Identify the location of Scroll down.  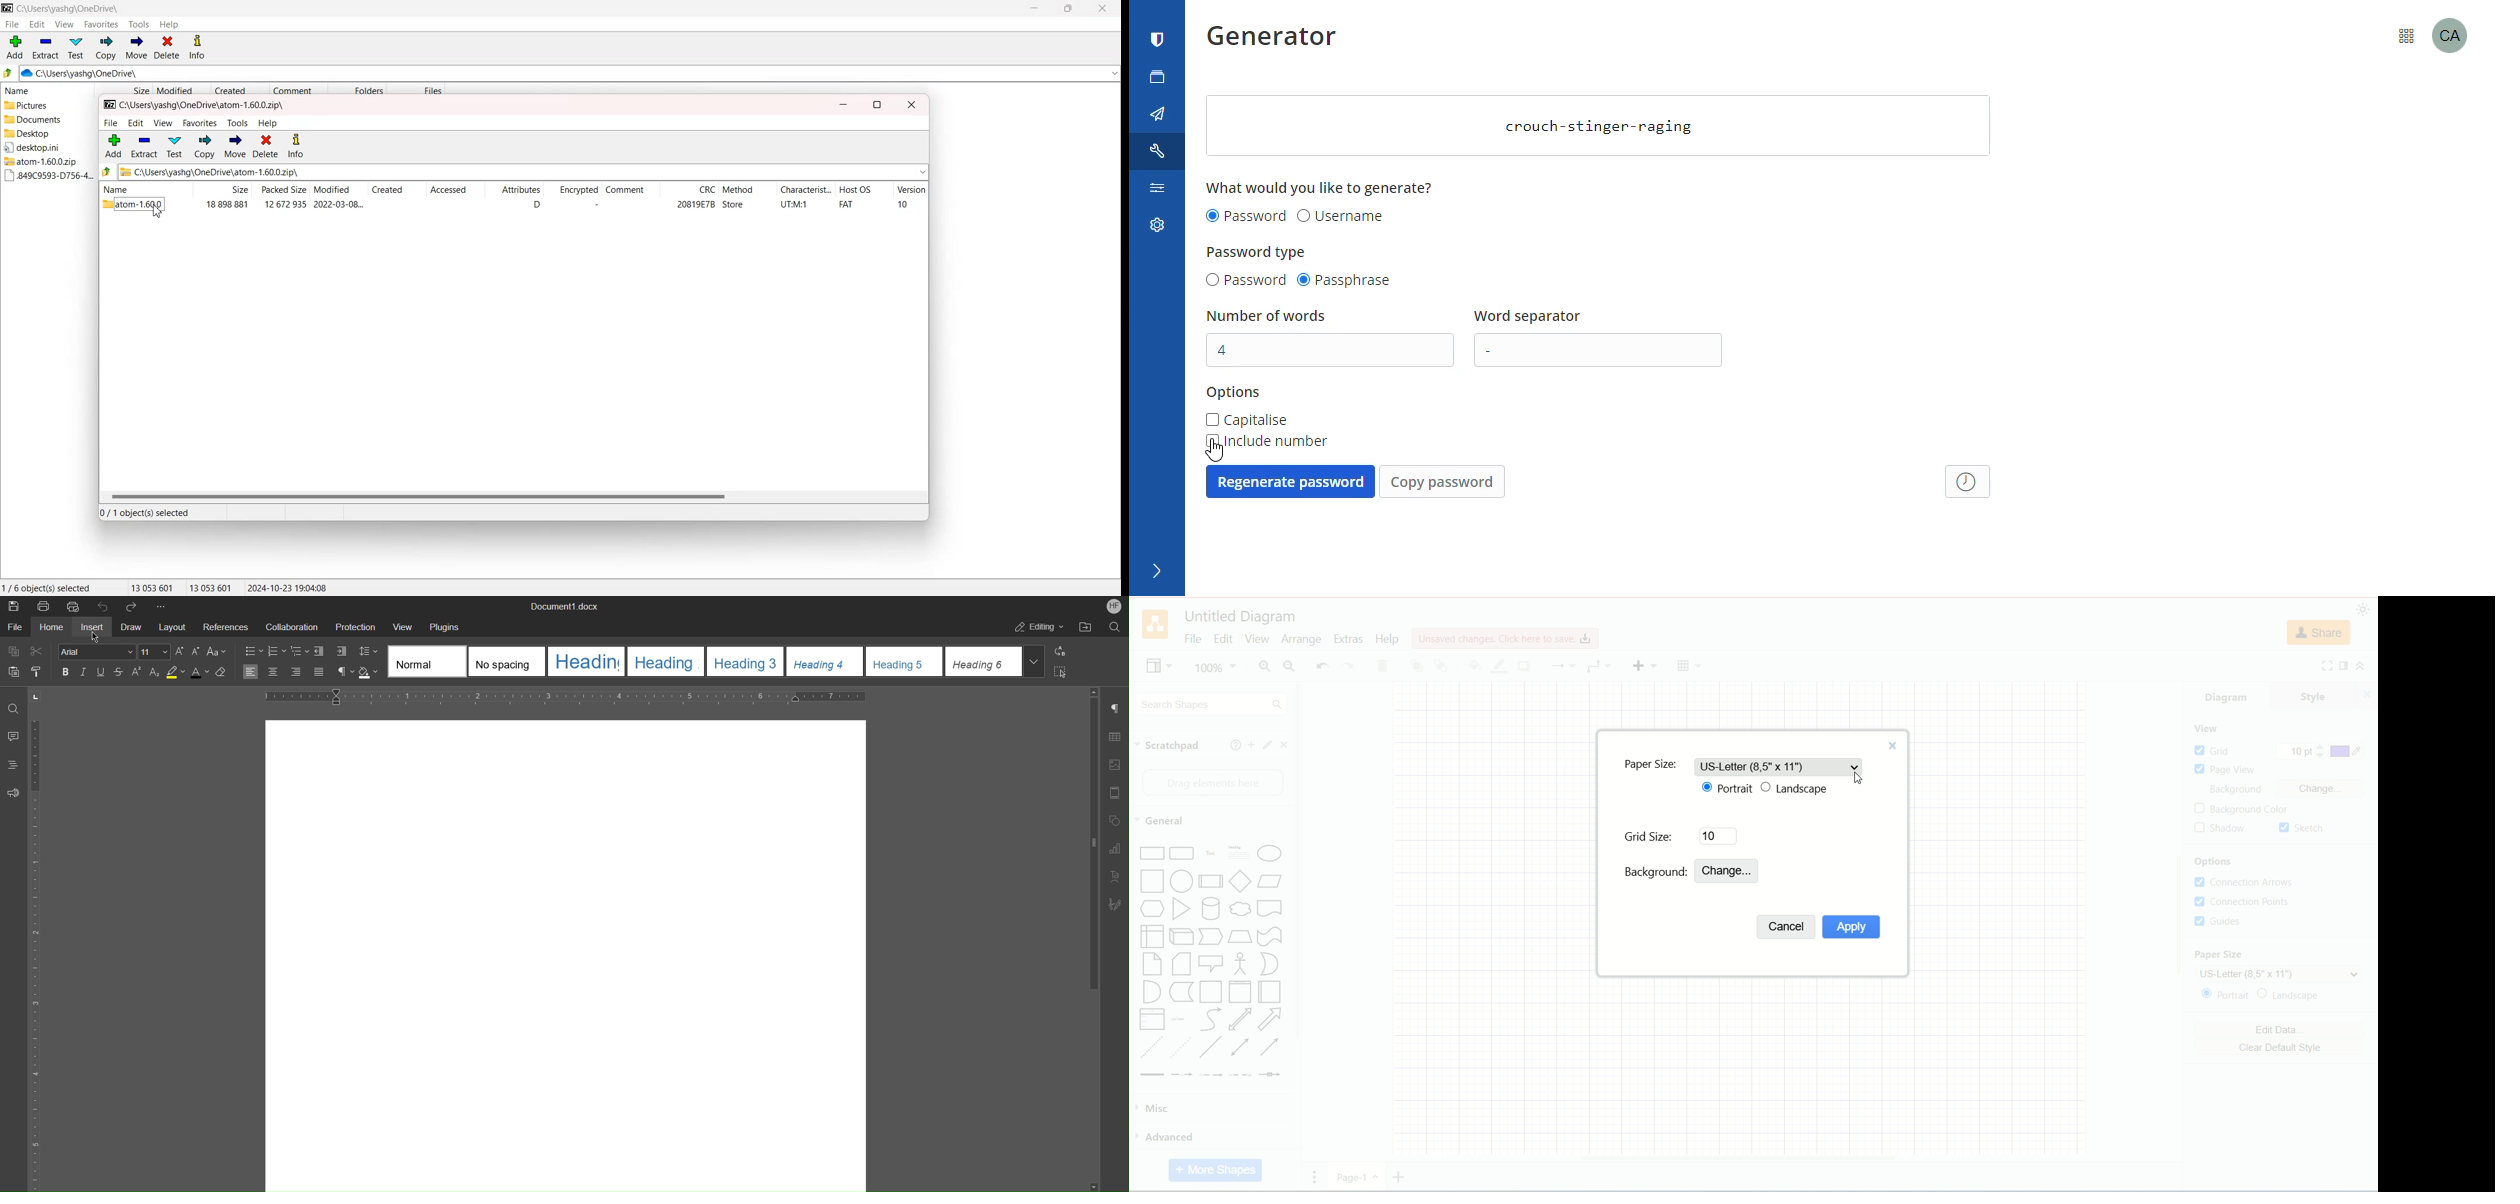
(1095, 1185).